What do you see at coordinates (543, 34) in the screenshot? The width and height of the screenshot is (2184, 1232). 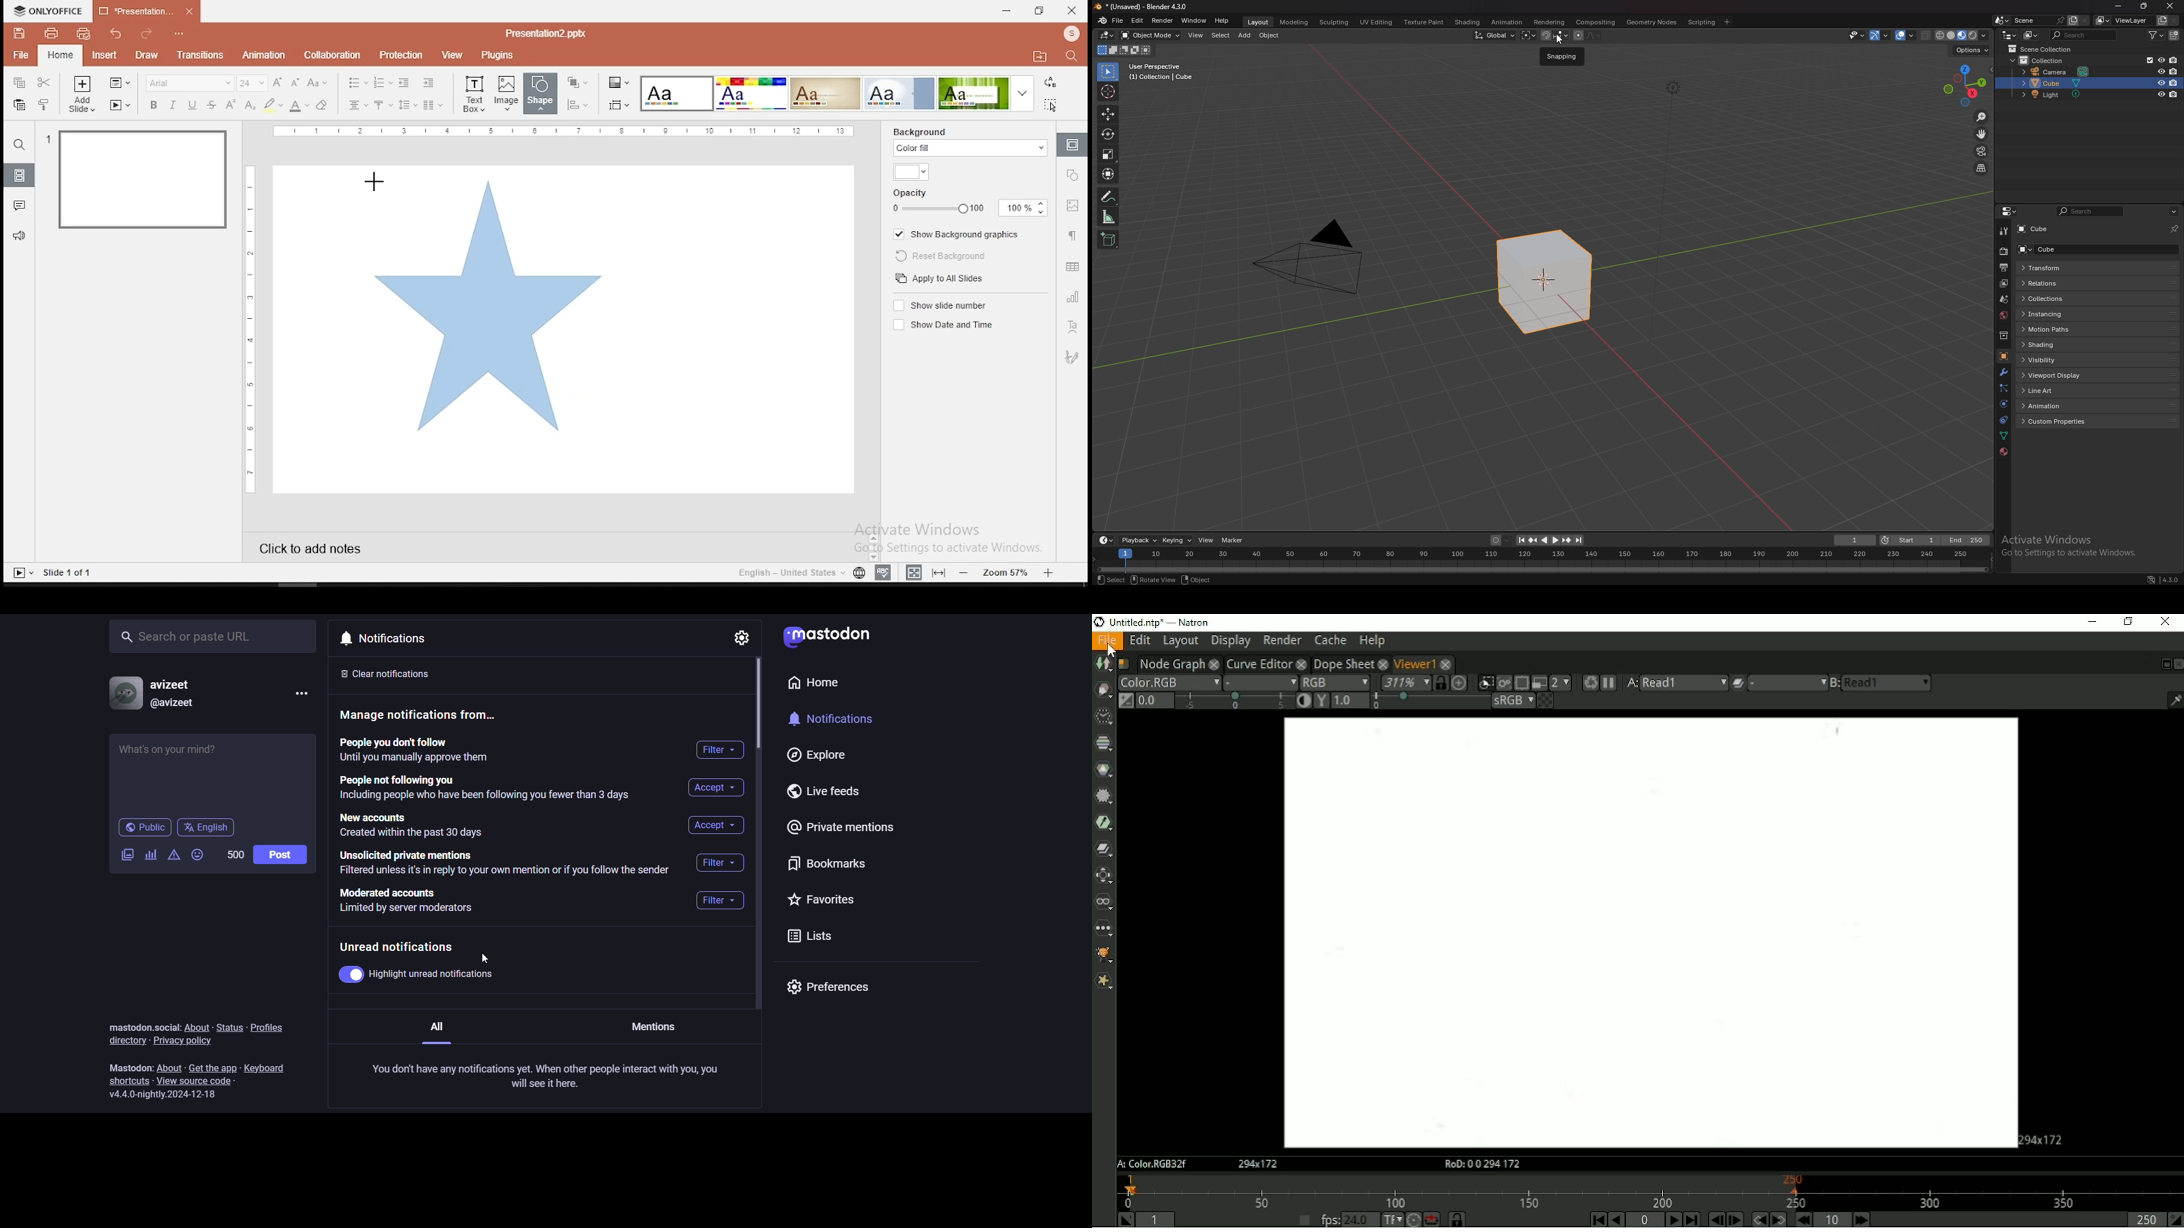 I see `presentation2.pptx` at bounding box center [543, 34].